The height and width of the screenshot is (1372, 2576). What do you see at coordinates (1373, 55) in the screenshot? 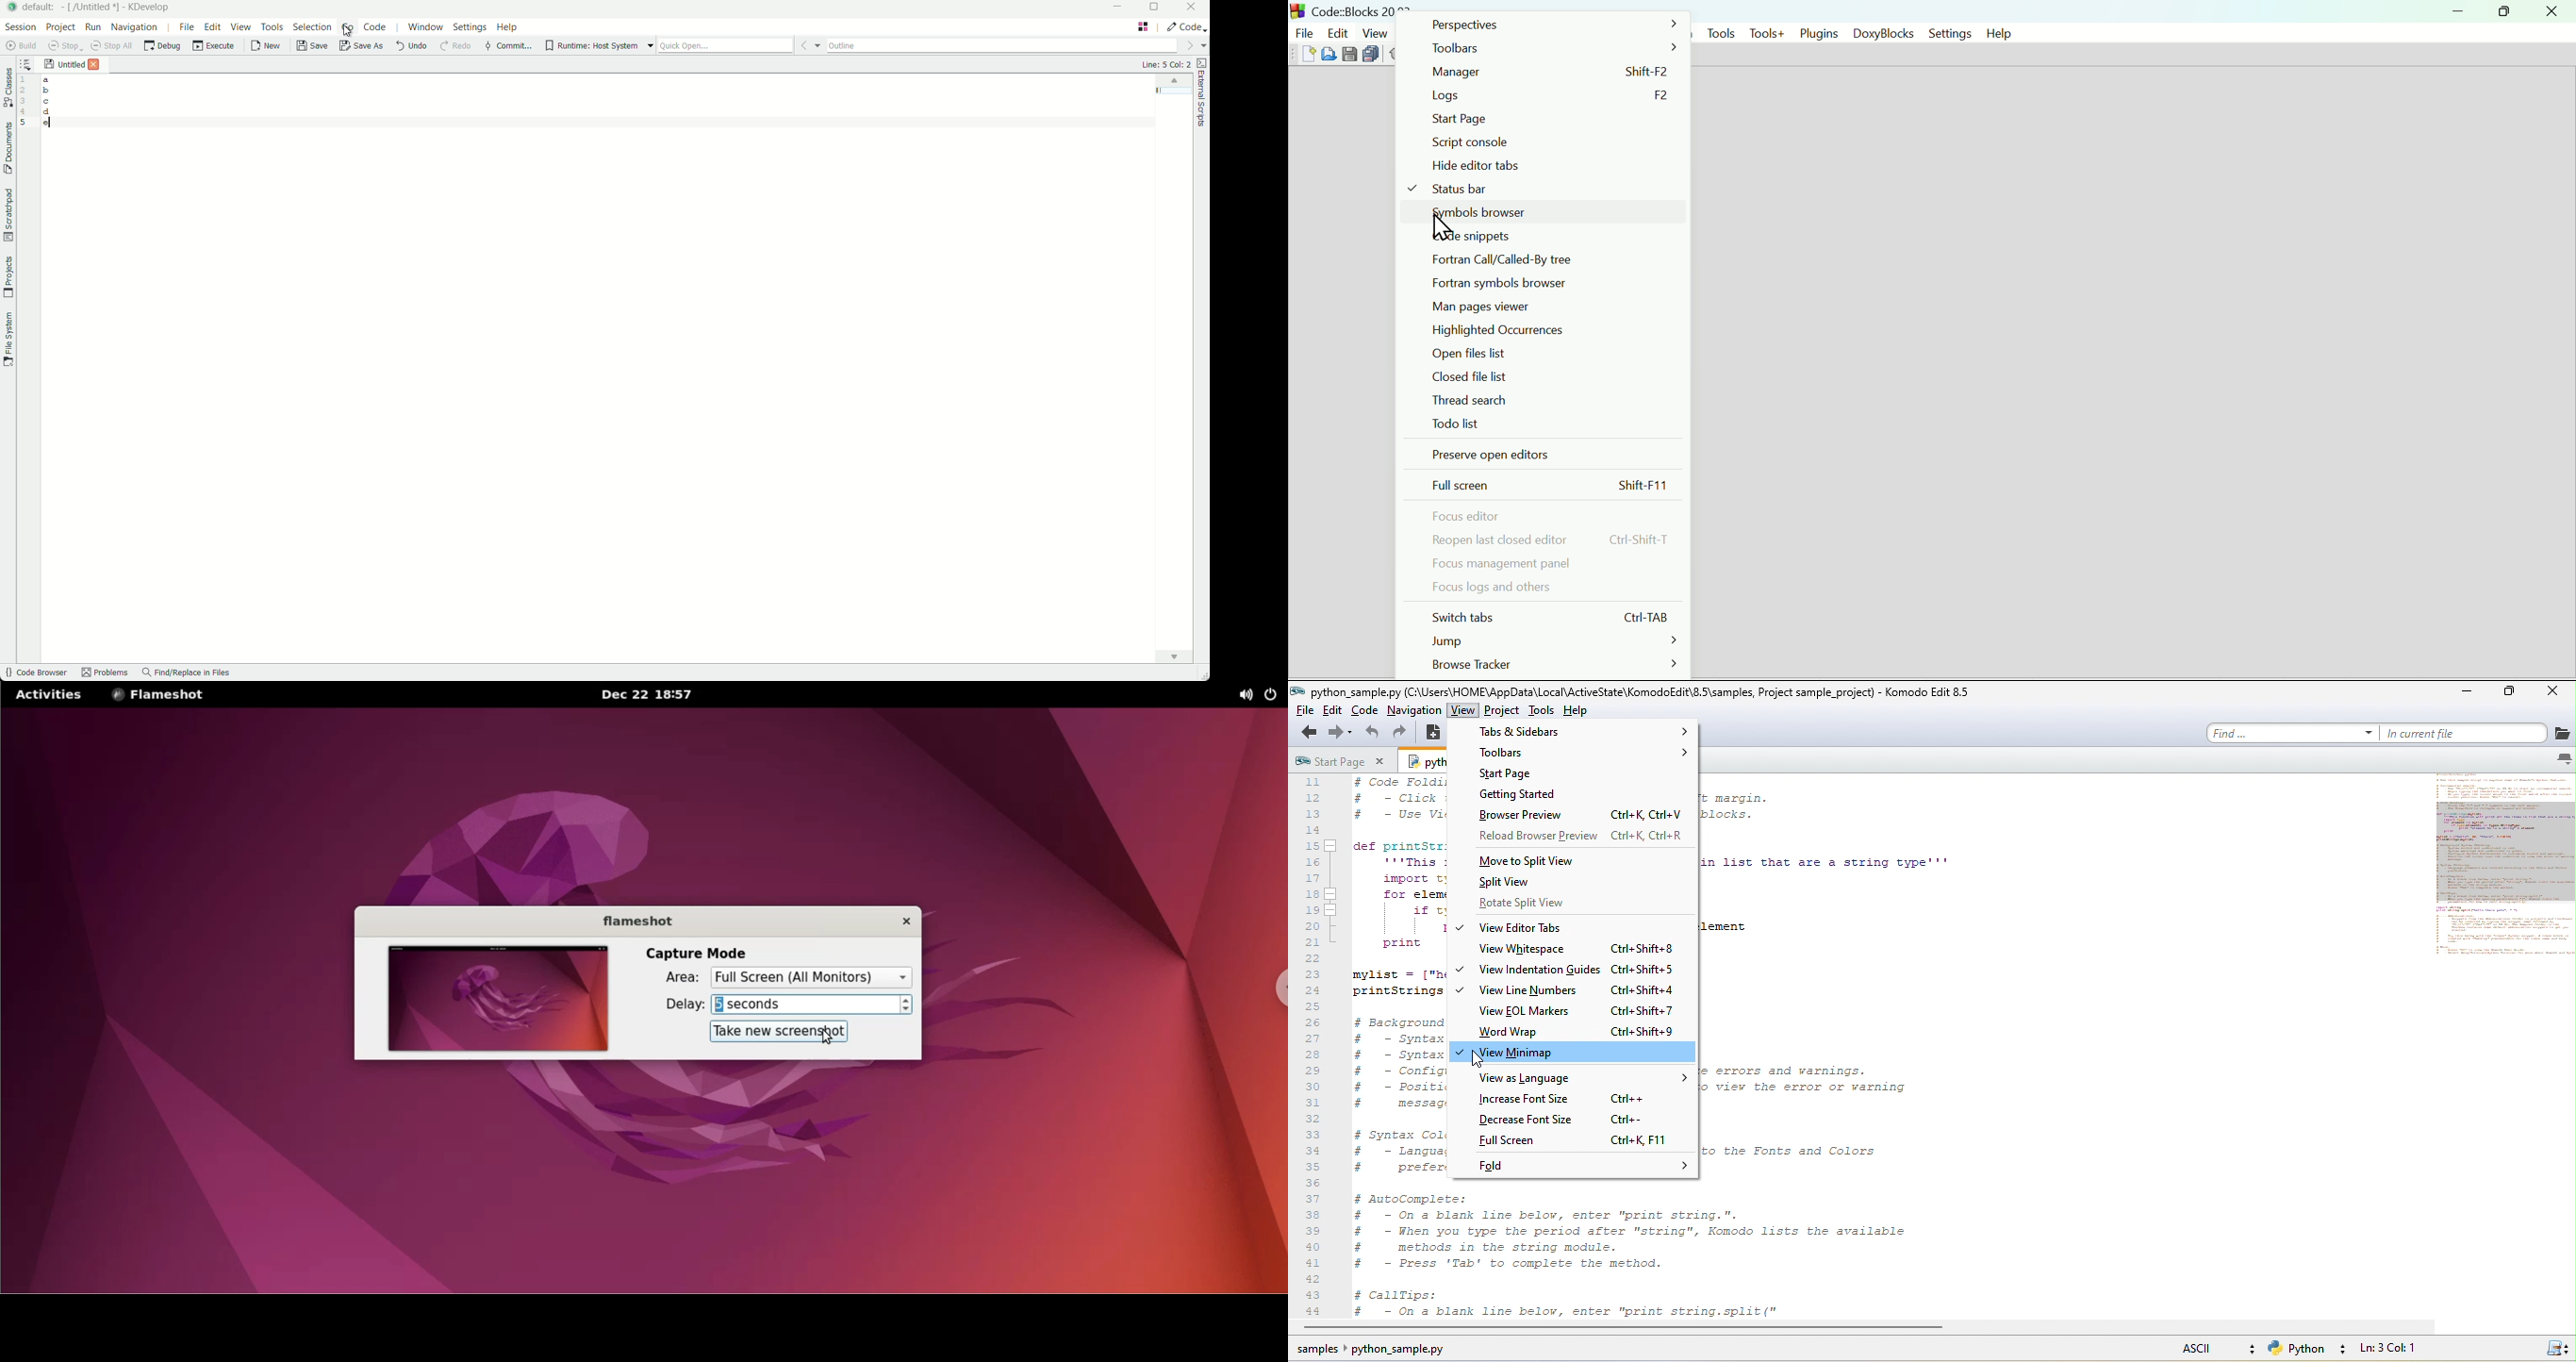
I see `Save everything` at bounding box center [1373, 55].